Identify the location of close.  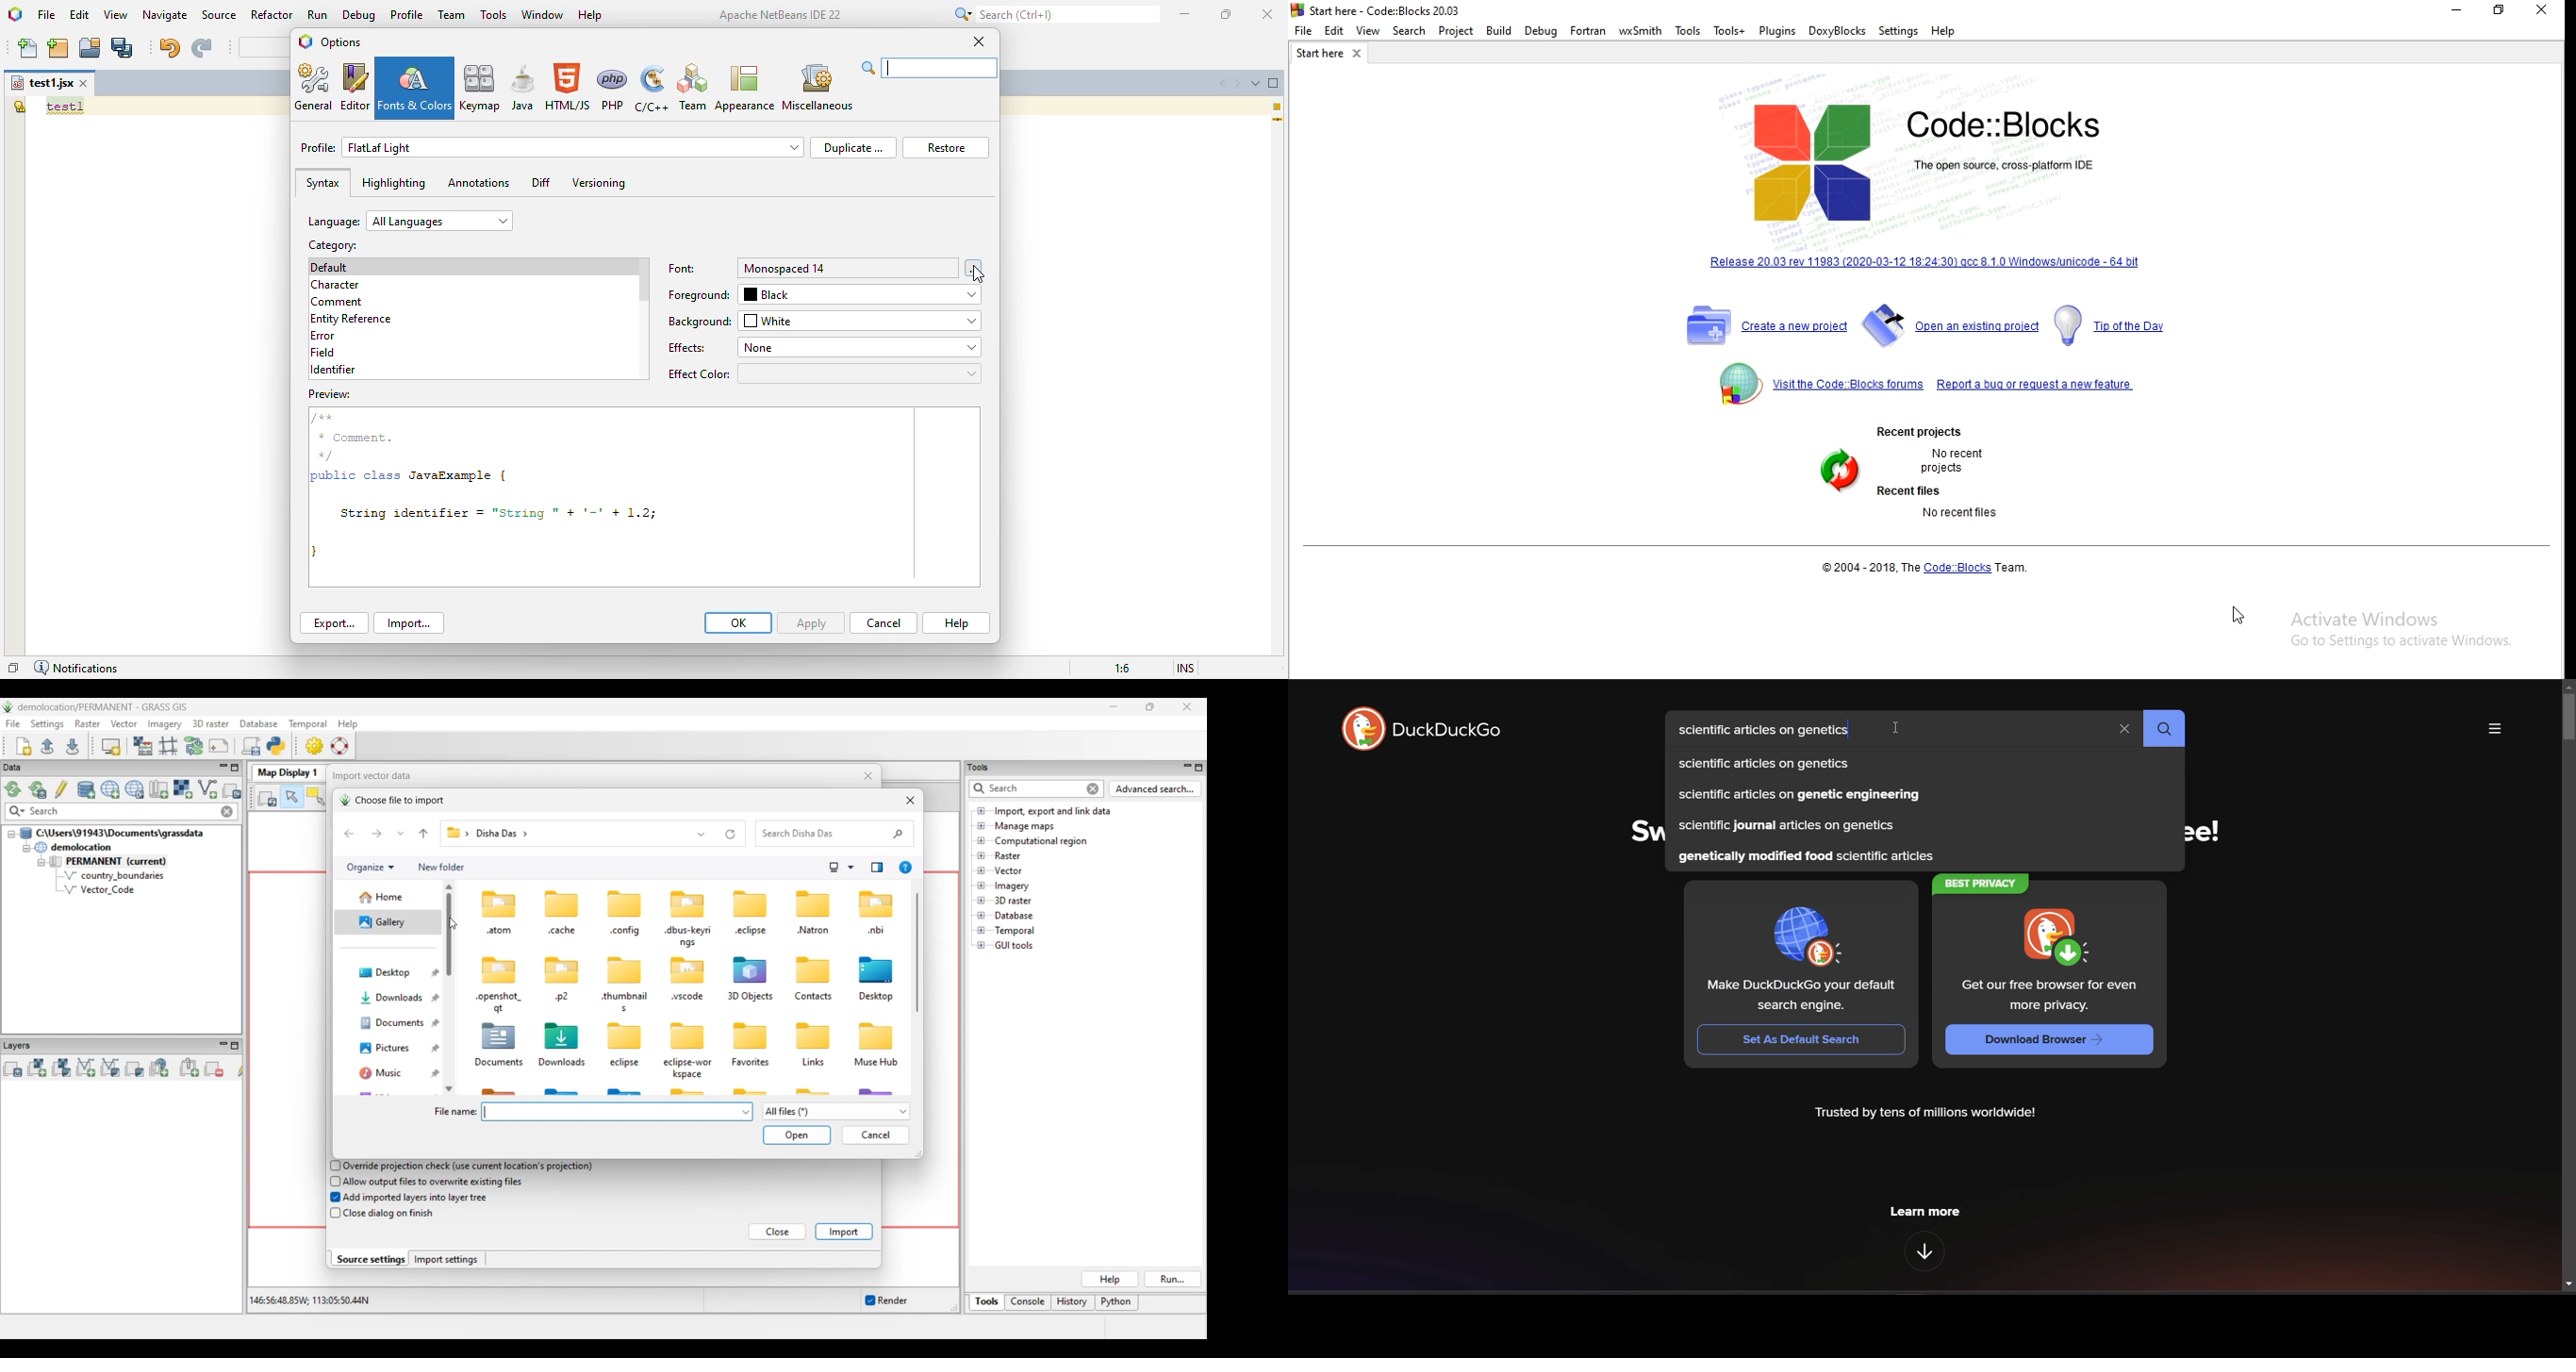
(979, 41).